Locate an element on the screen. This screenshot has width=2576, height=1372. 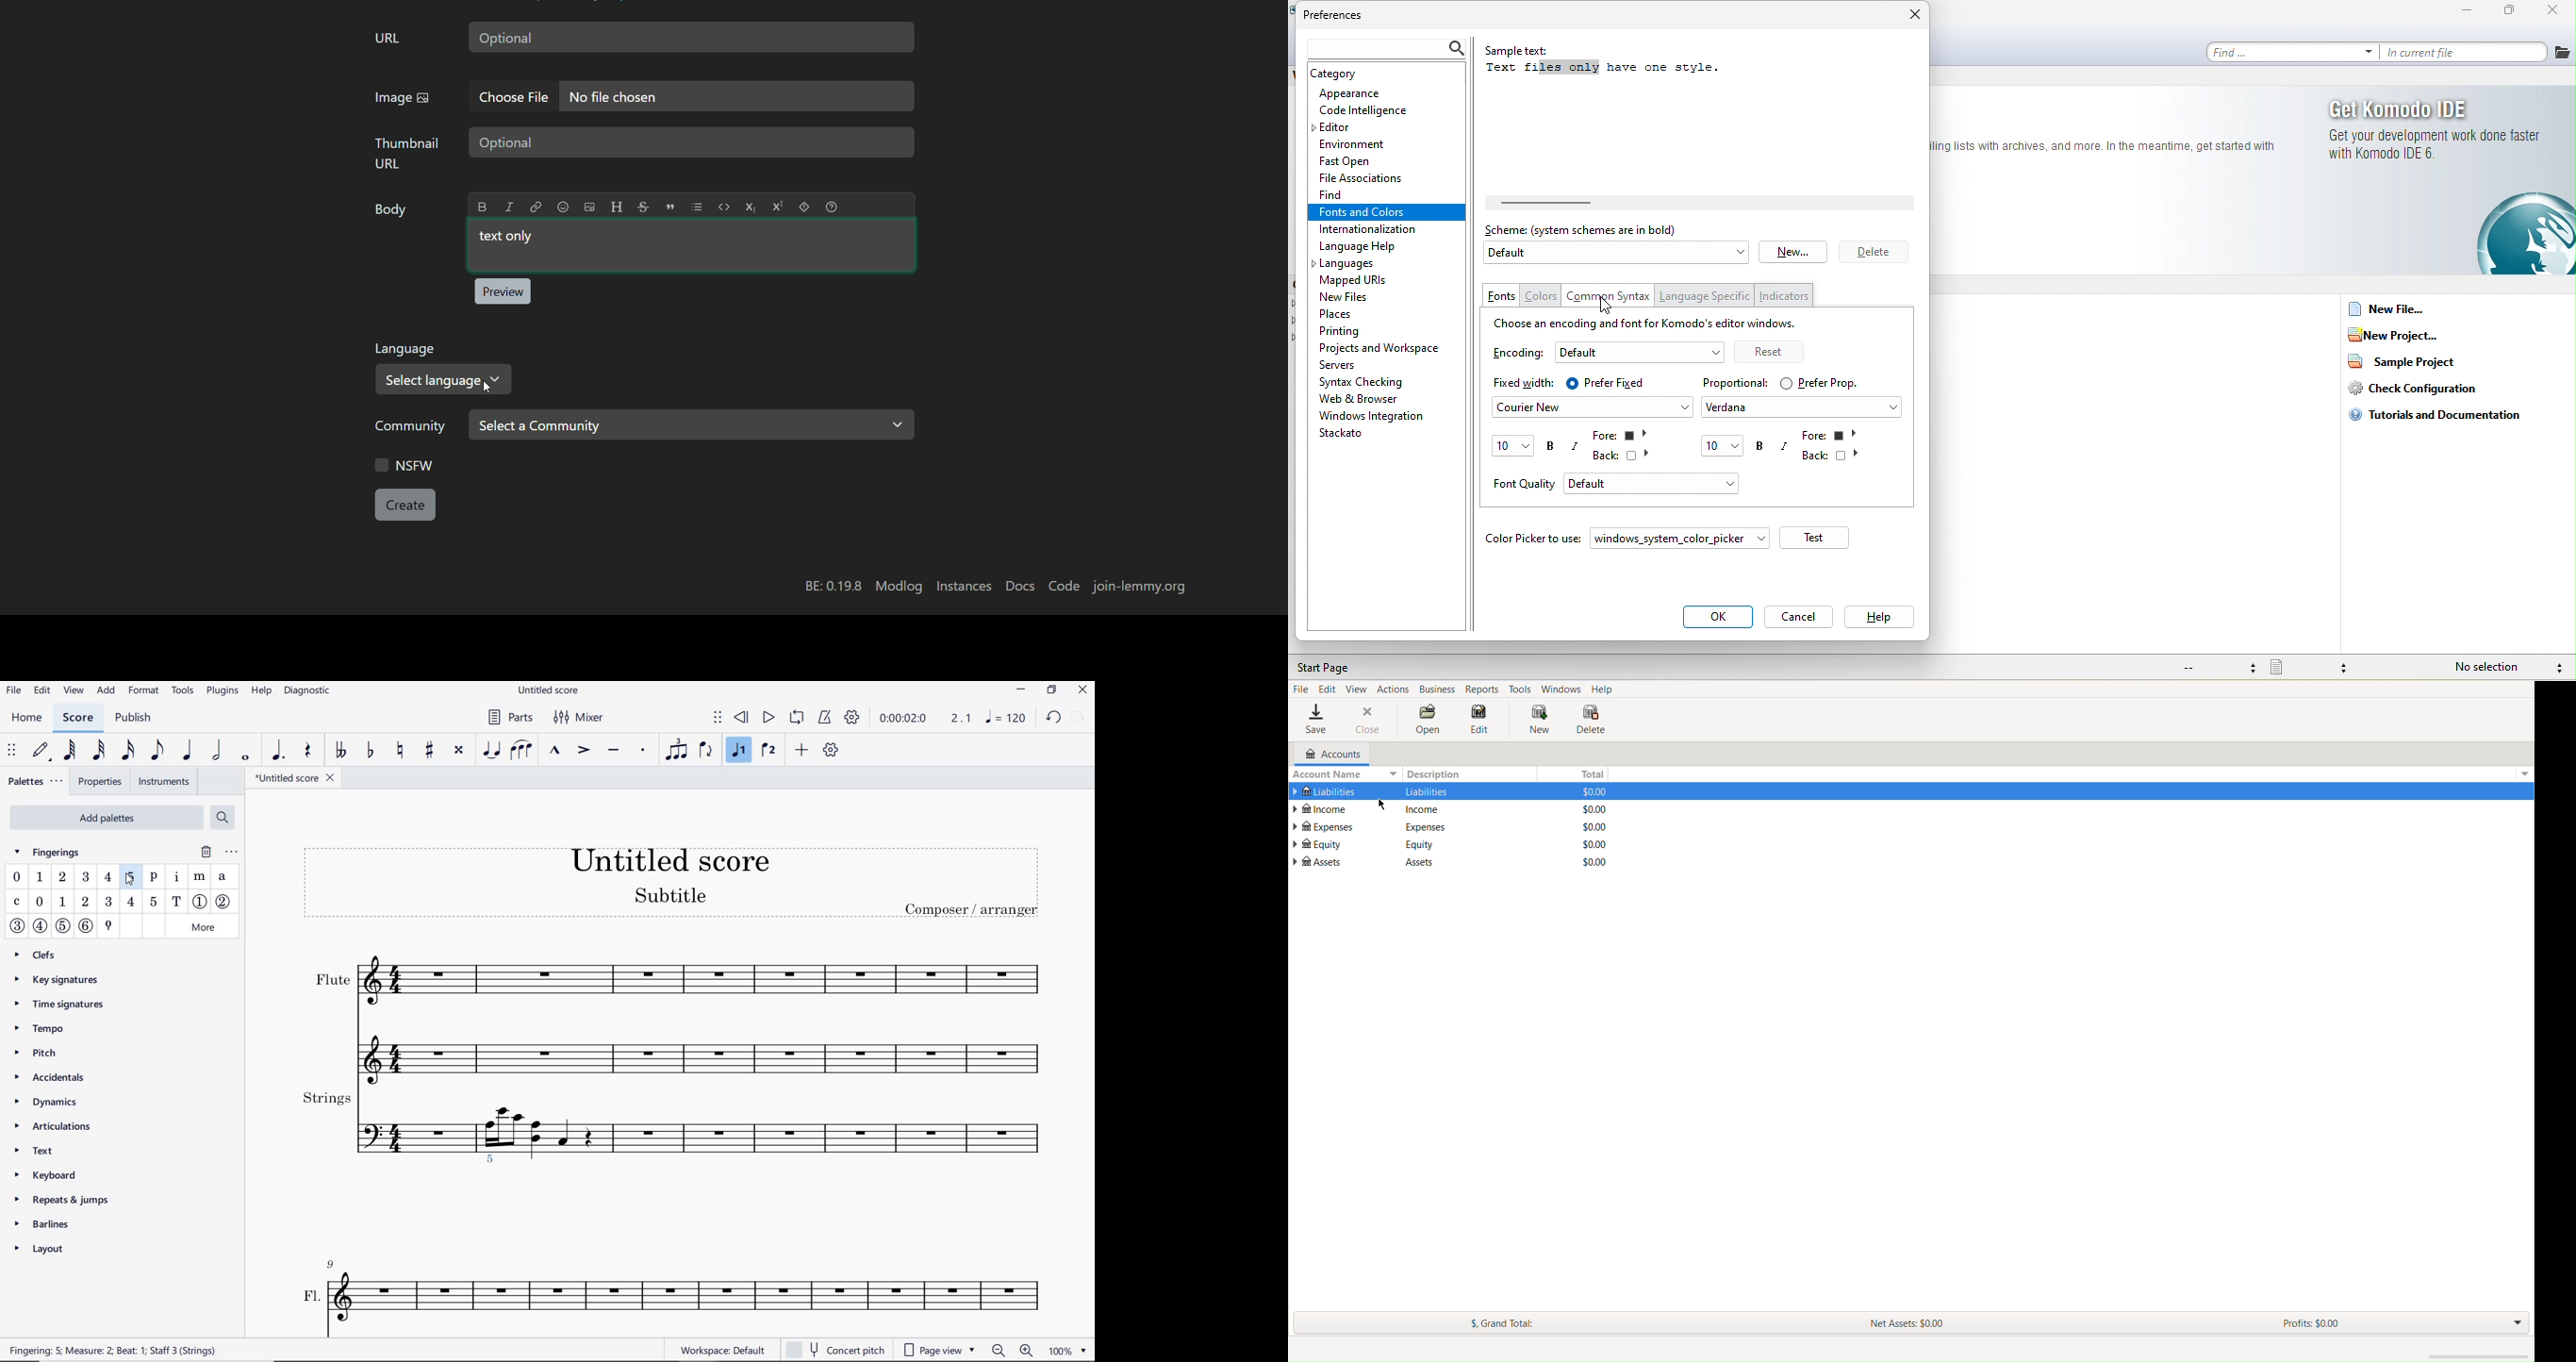
ellipsis is located at coordinates (229, 852).